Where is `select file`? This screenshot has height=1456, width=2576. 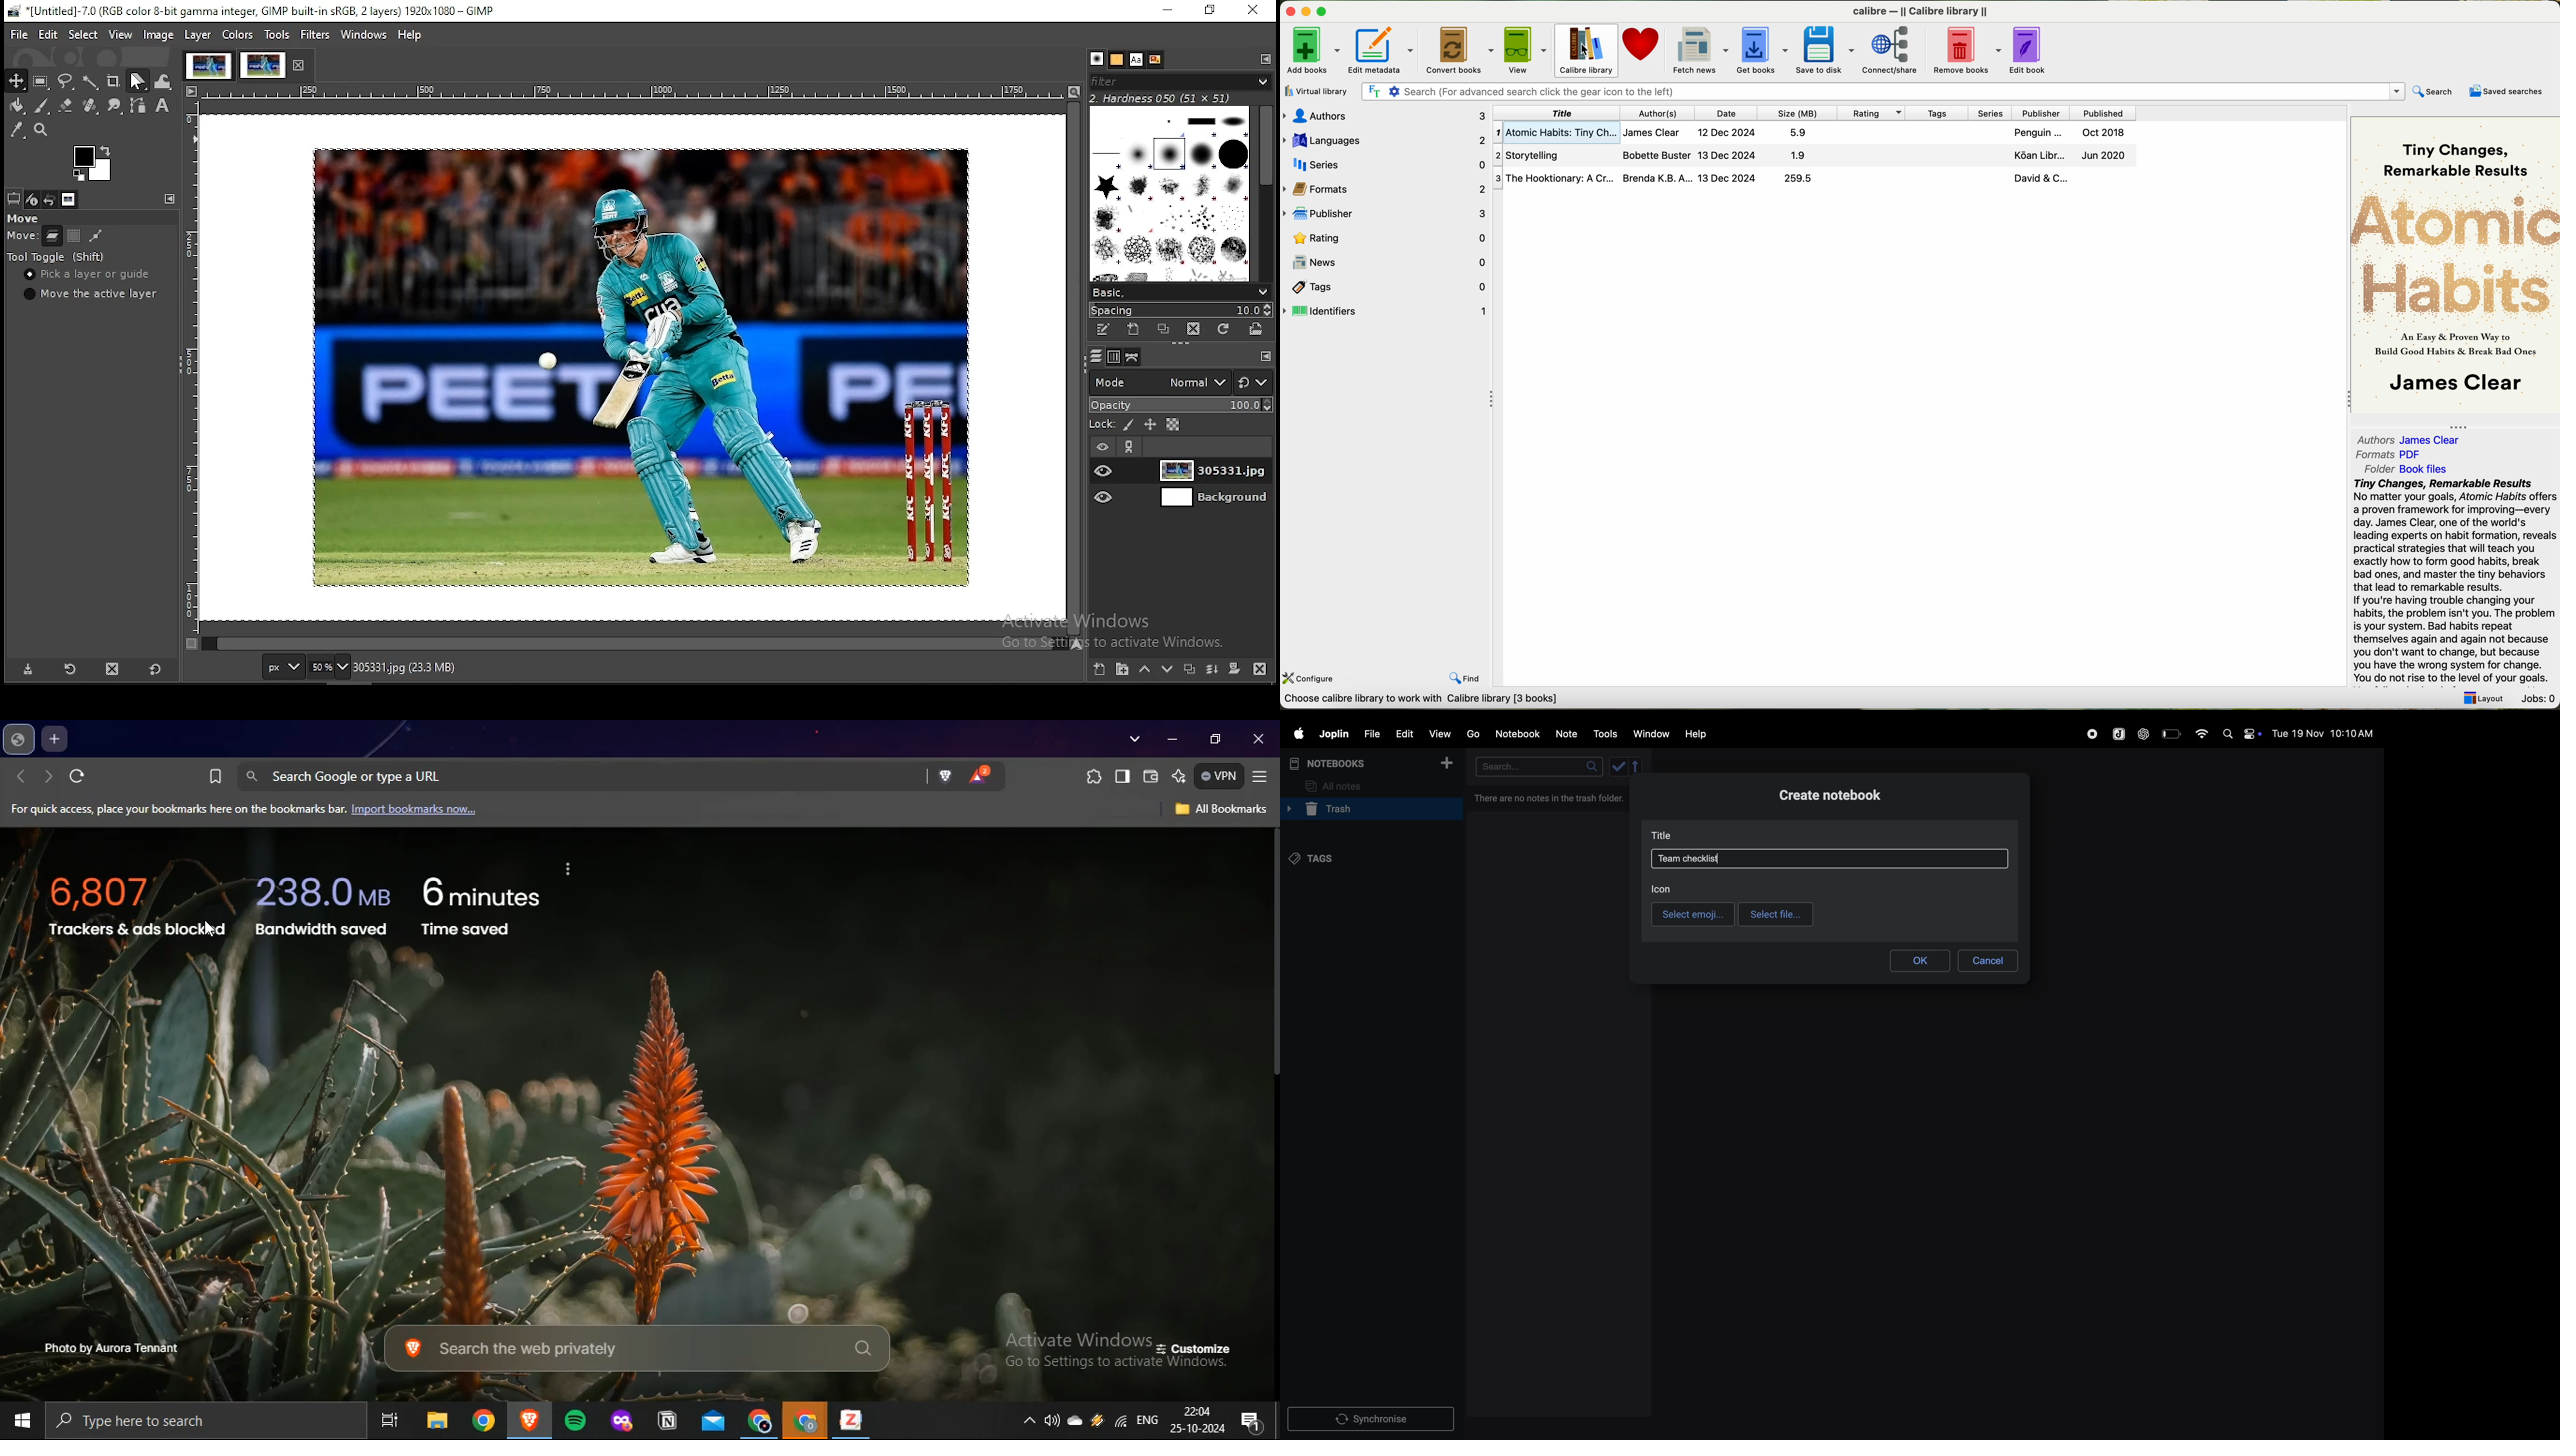 select file is located at coordinates (1774, 914).